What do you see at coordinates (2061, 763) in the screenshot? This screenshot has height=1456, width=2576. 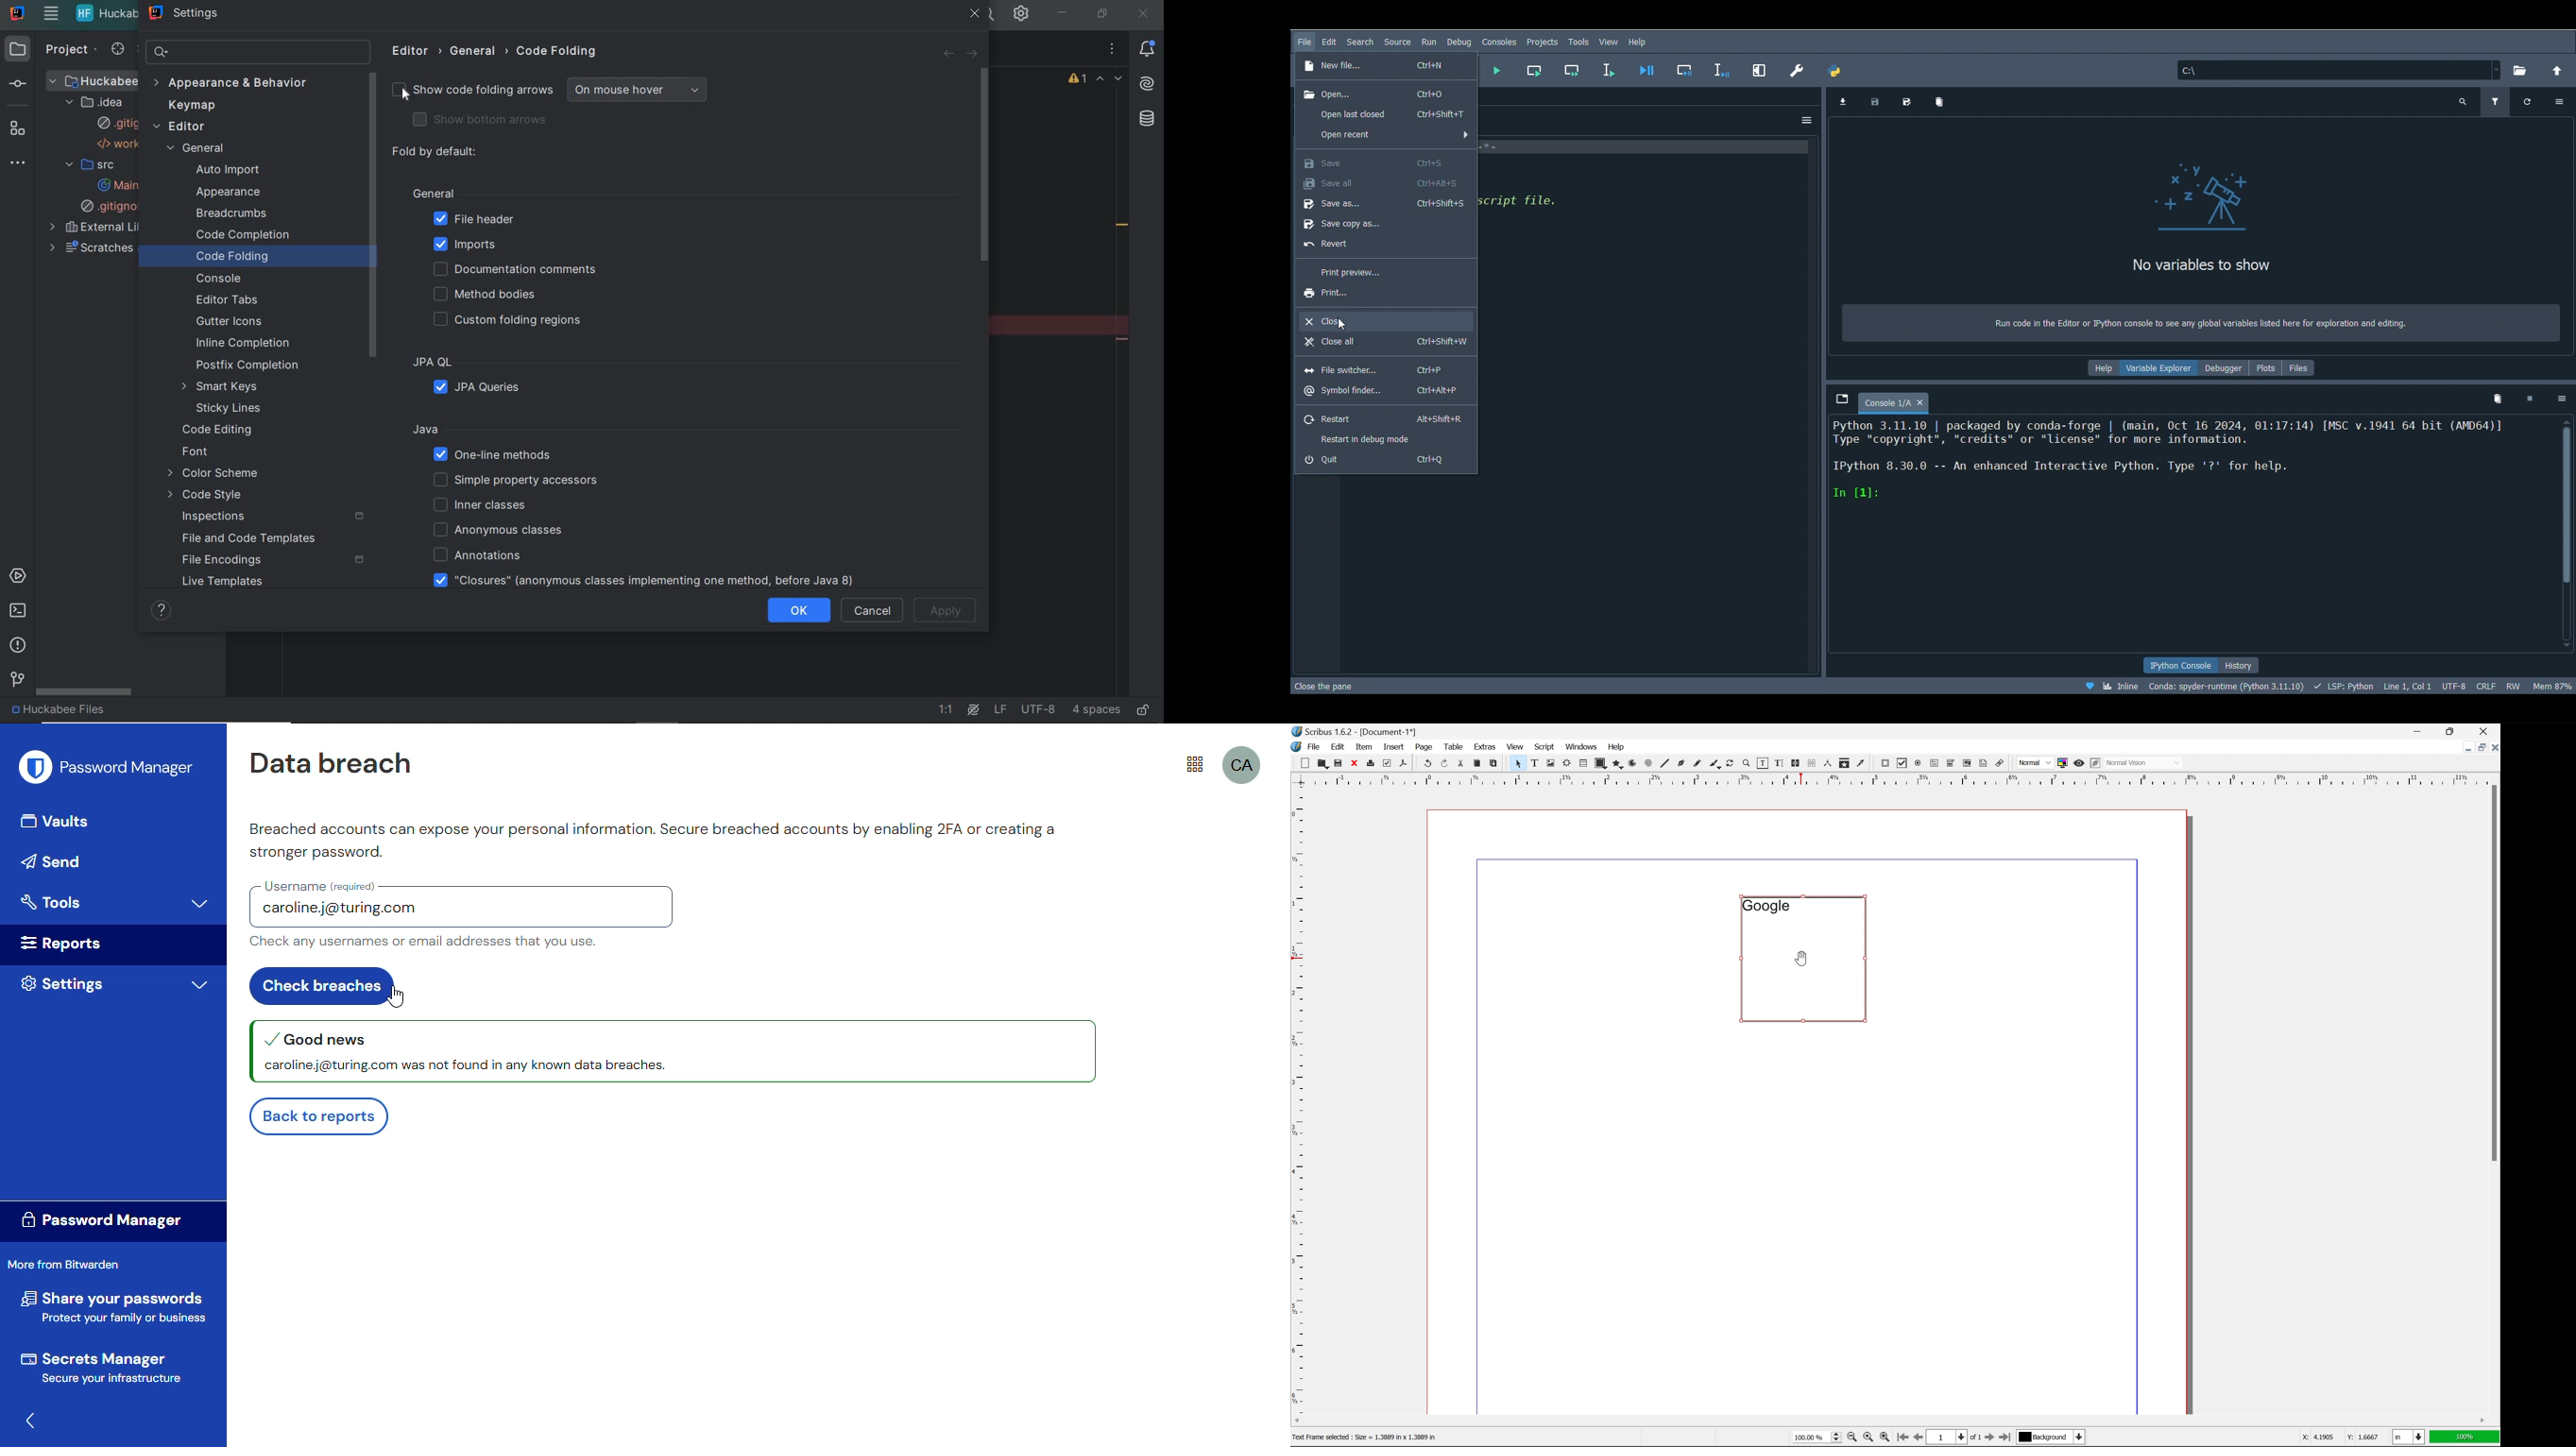 I see `toggle color management system` at bounding box center [2061, 763].